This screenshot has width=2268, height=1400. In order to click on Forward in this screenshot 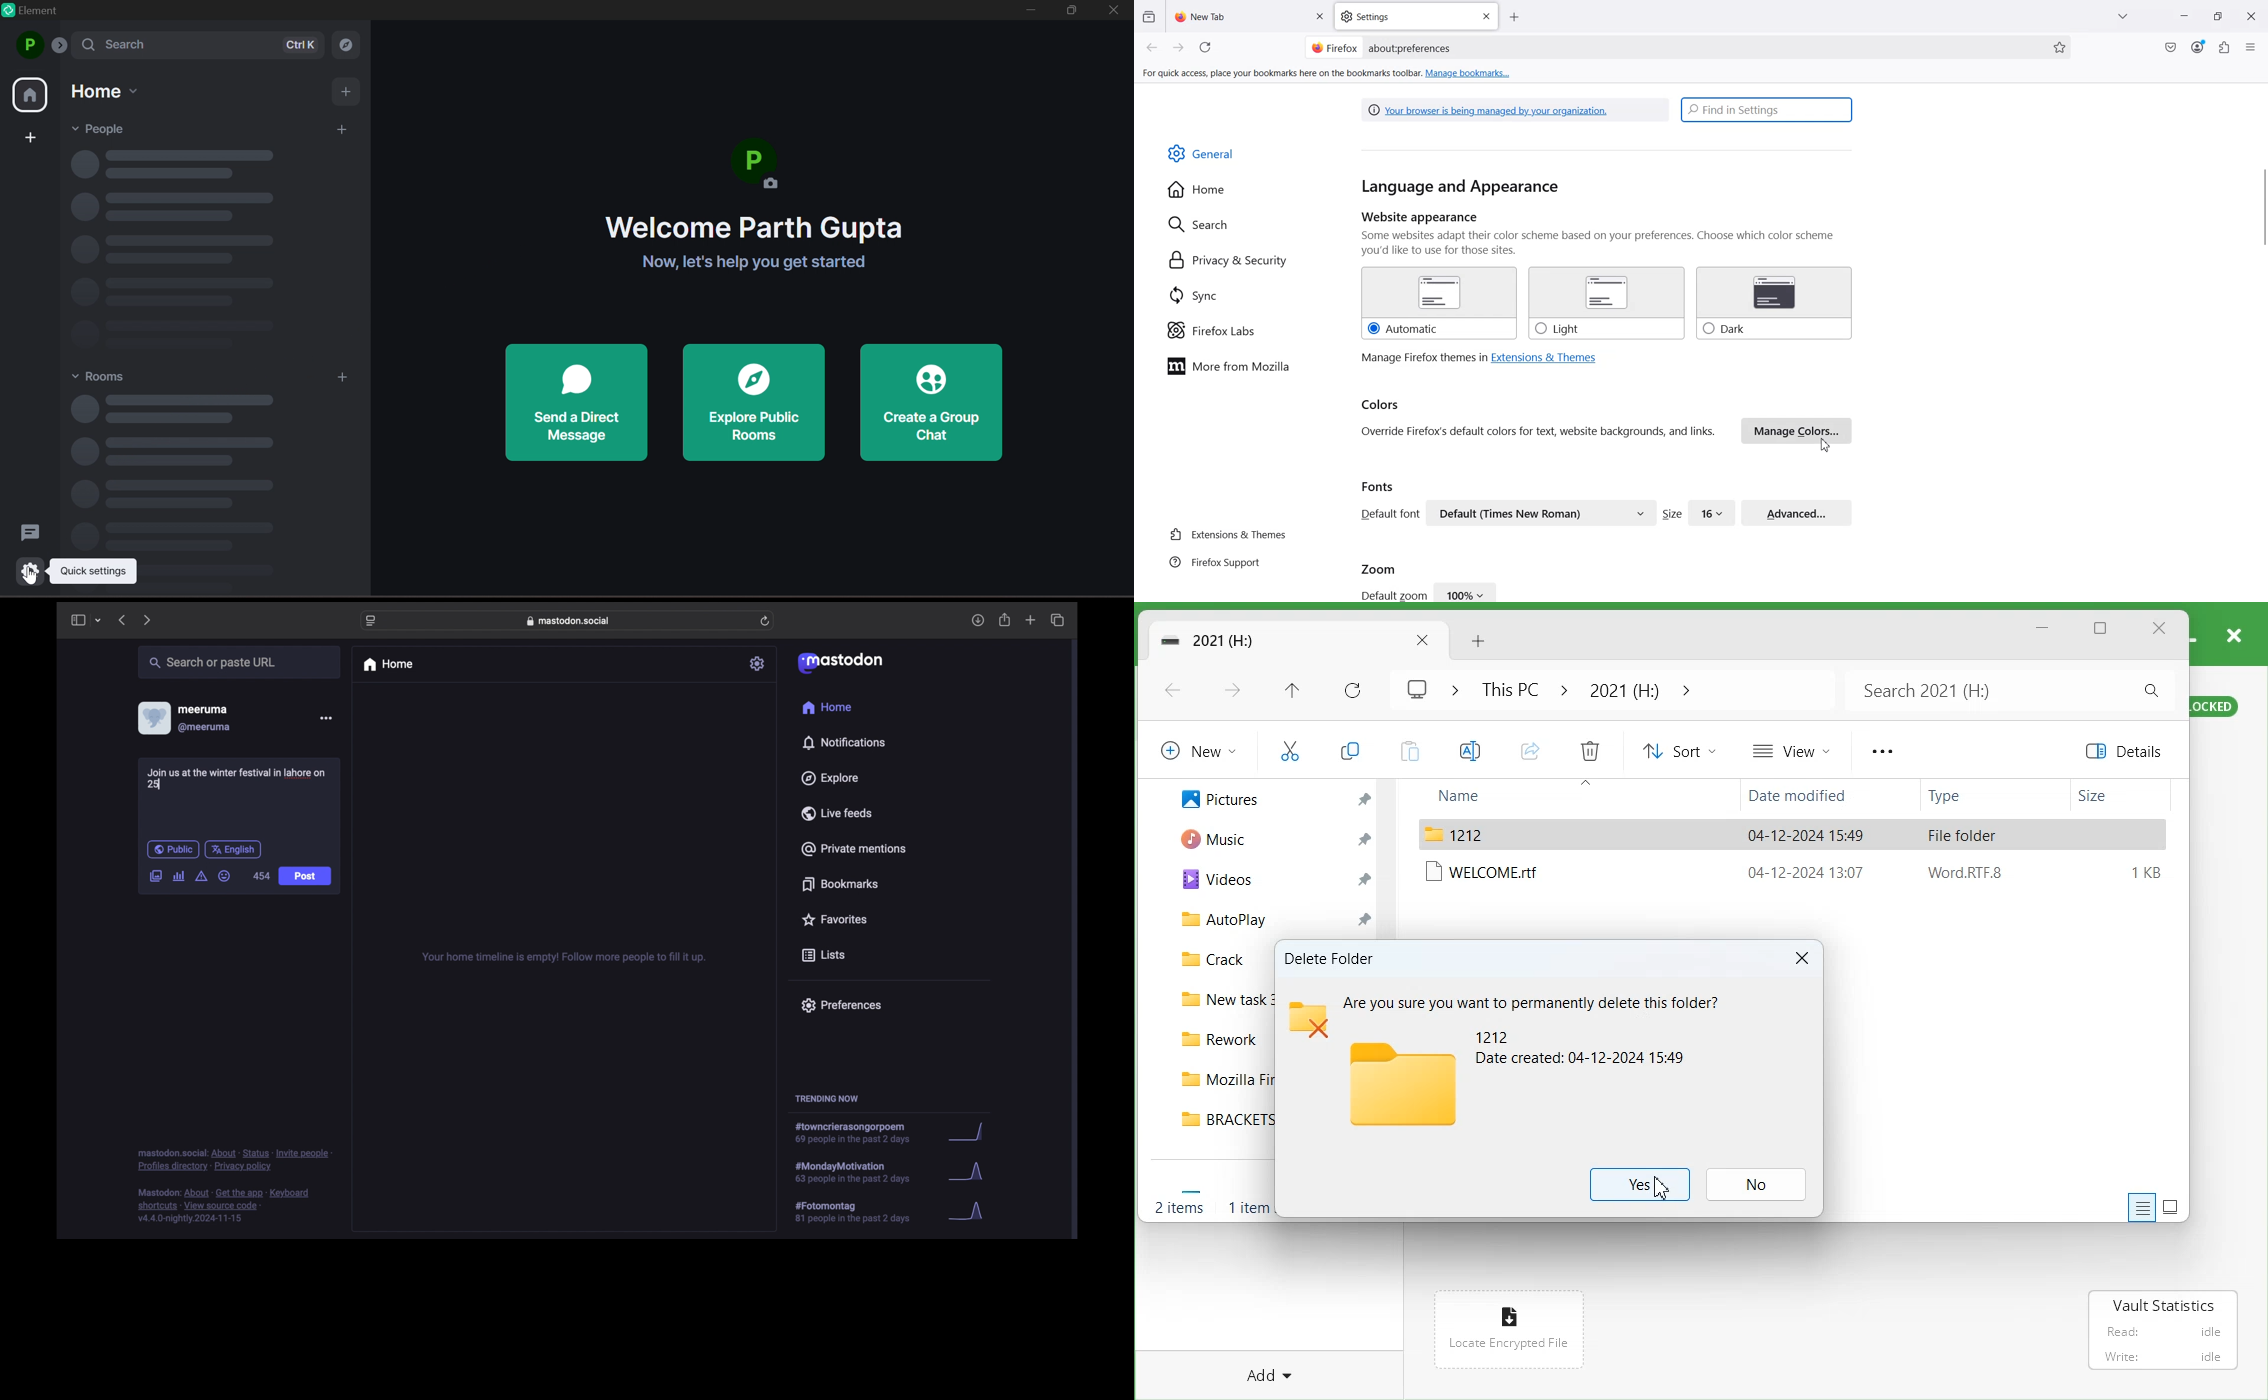, I will do `click(1179, 48)`.